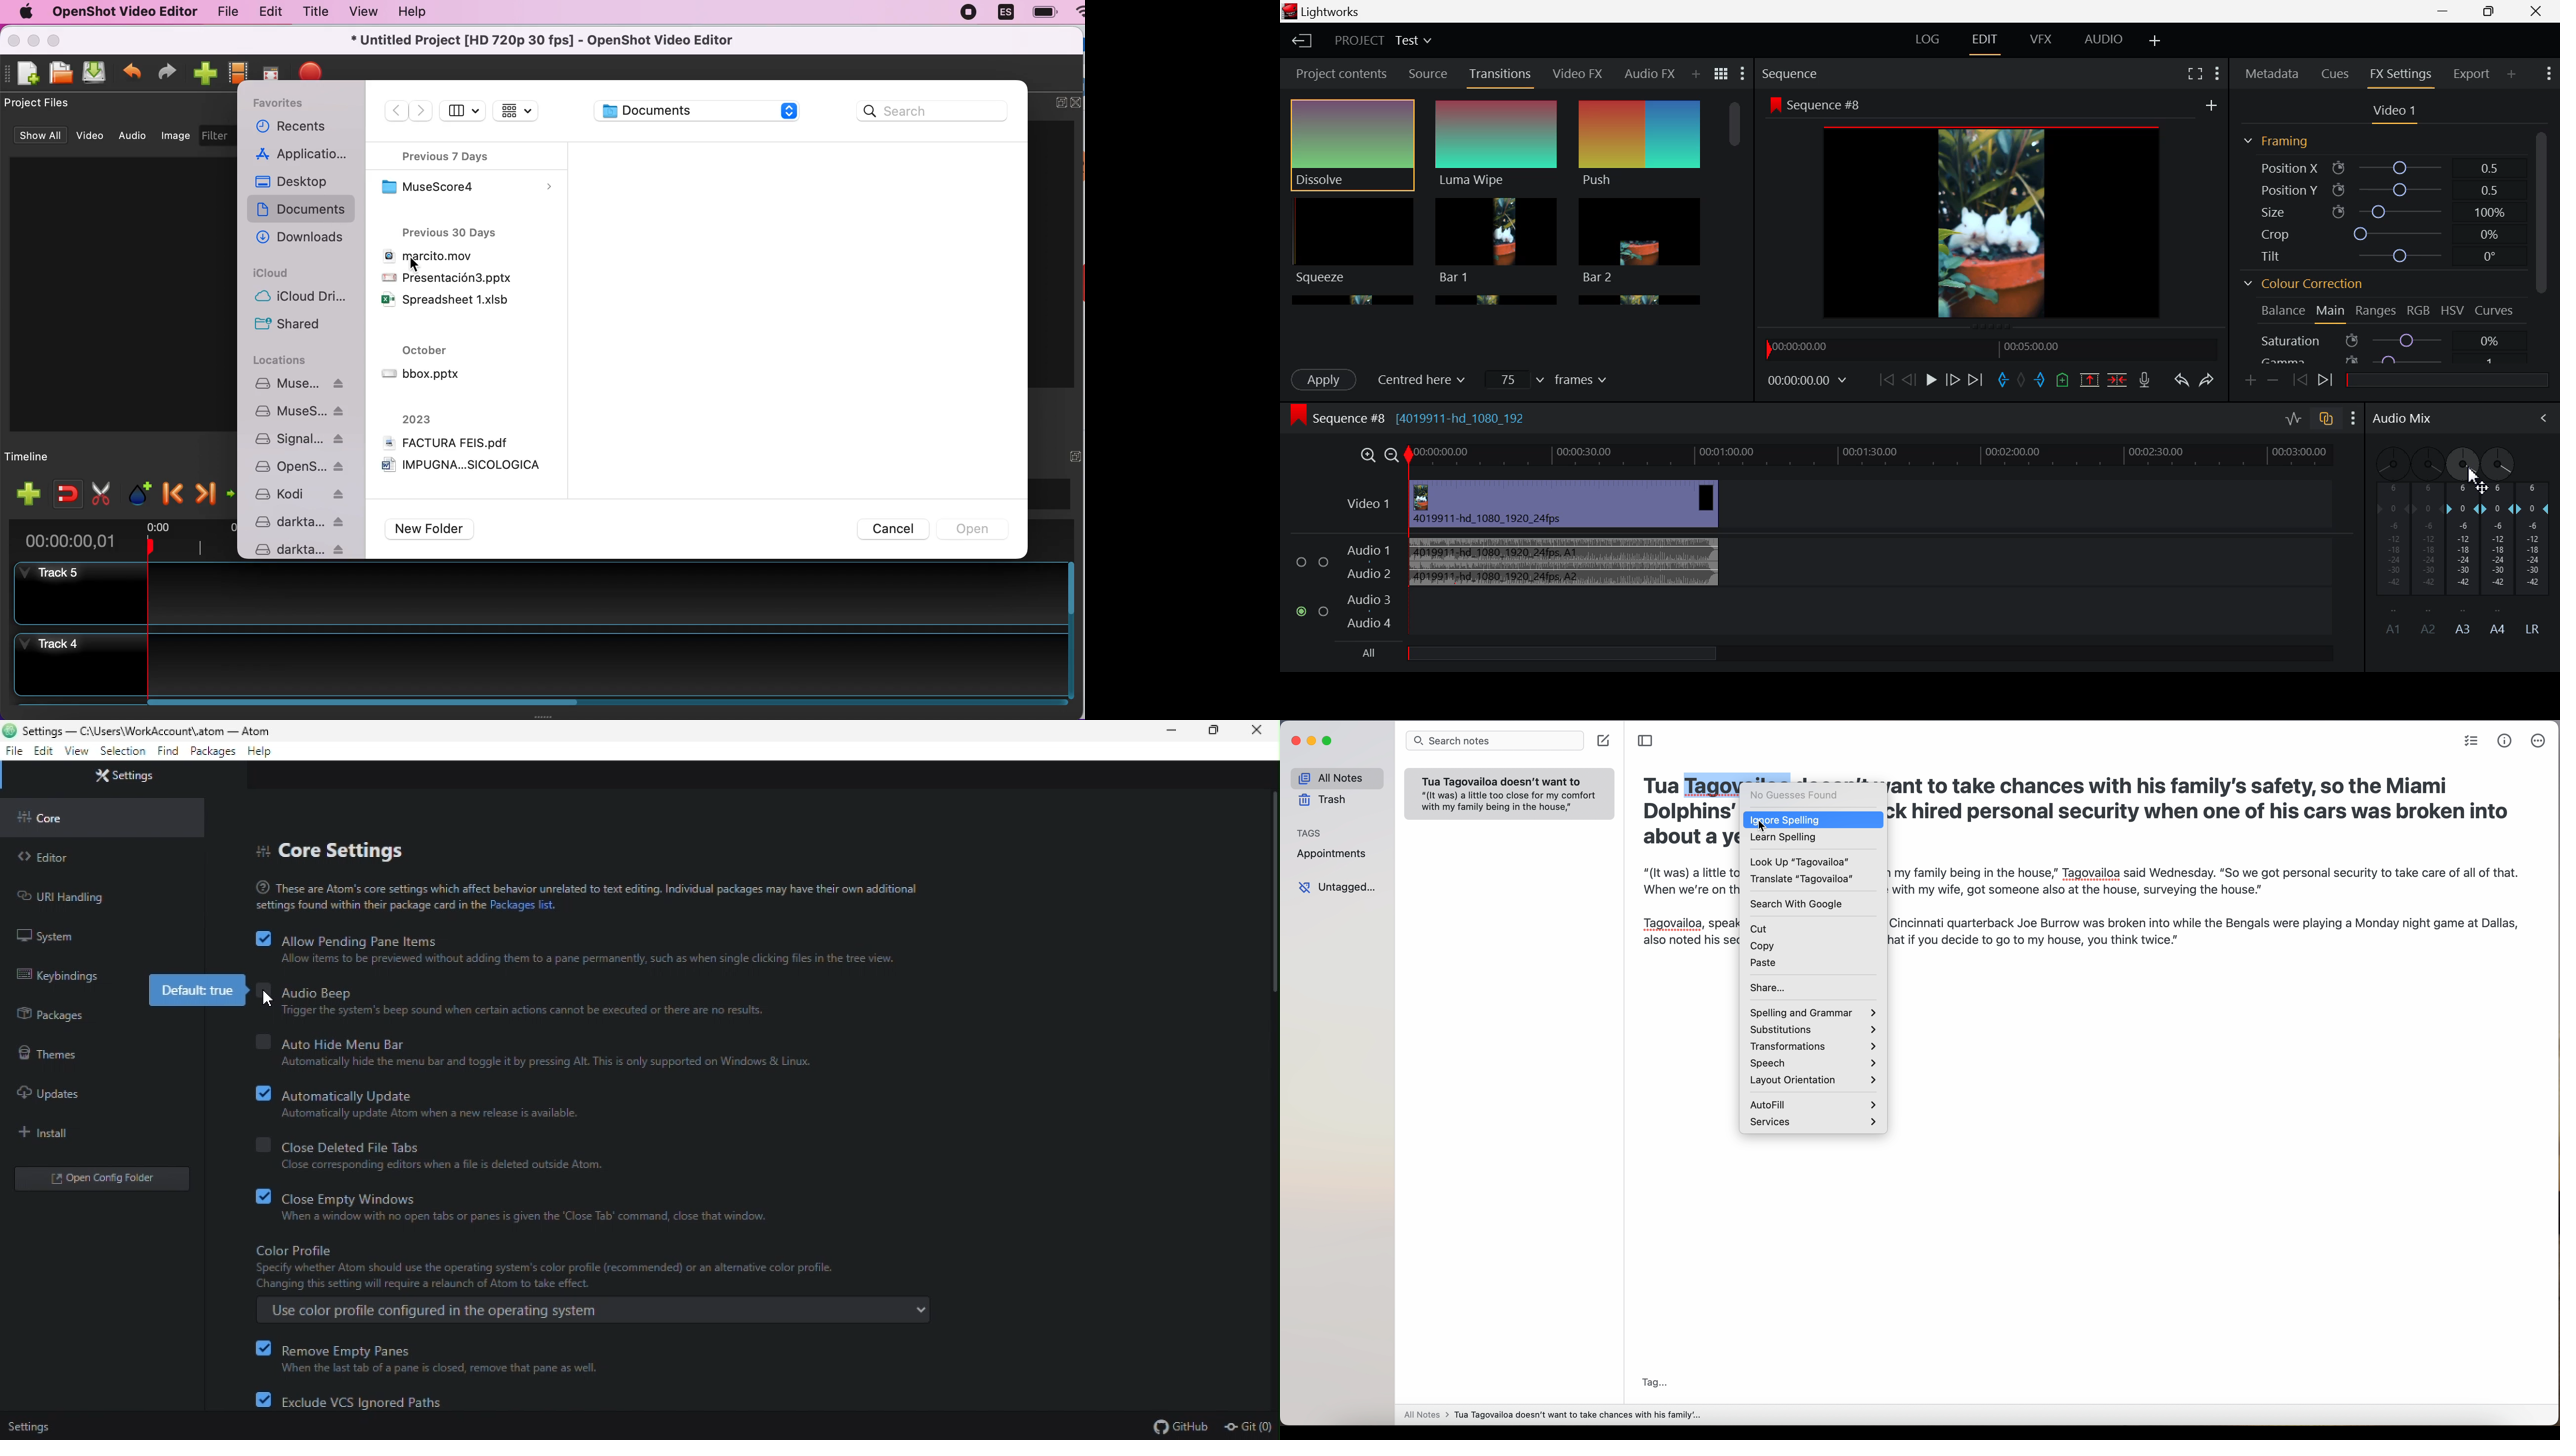 The width and height of the screenshot is (2576, 1456). What do you see at coordinates (36, 1421) in the screenshot?
I see `settings` at bounding box center [36, 1421].